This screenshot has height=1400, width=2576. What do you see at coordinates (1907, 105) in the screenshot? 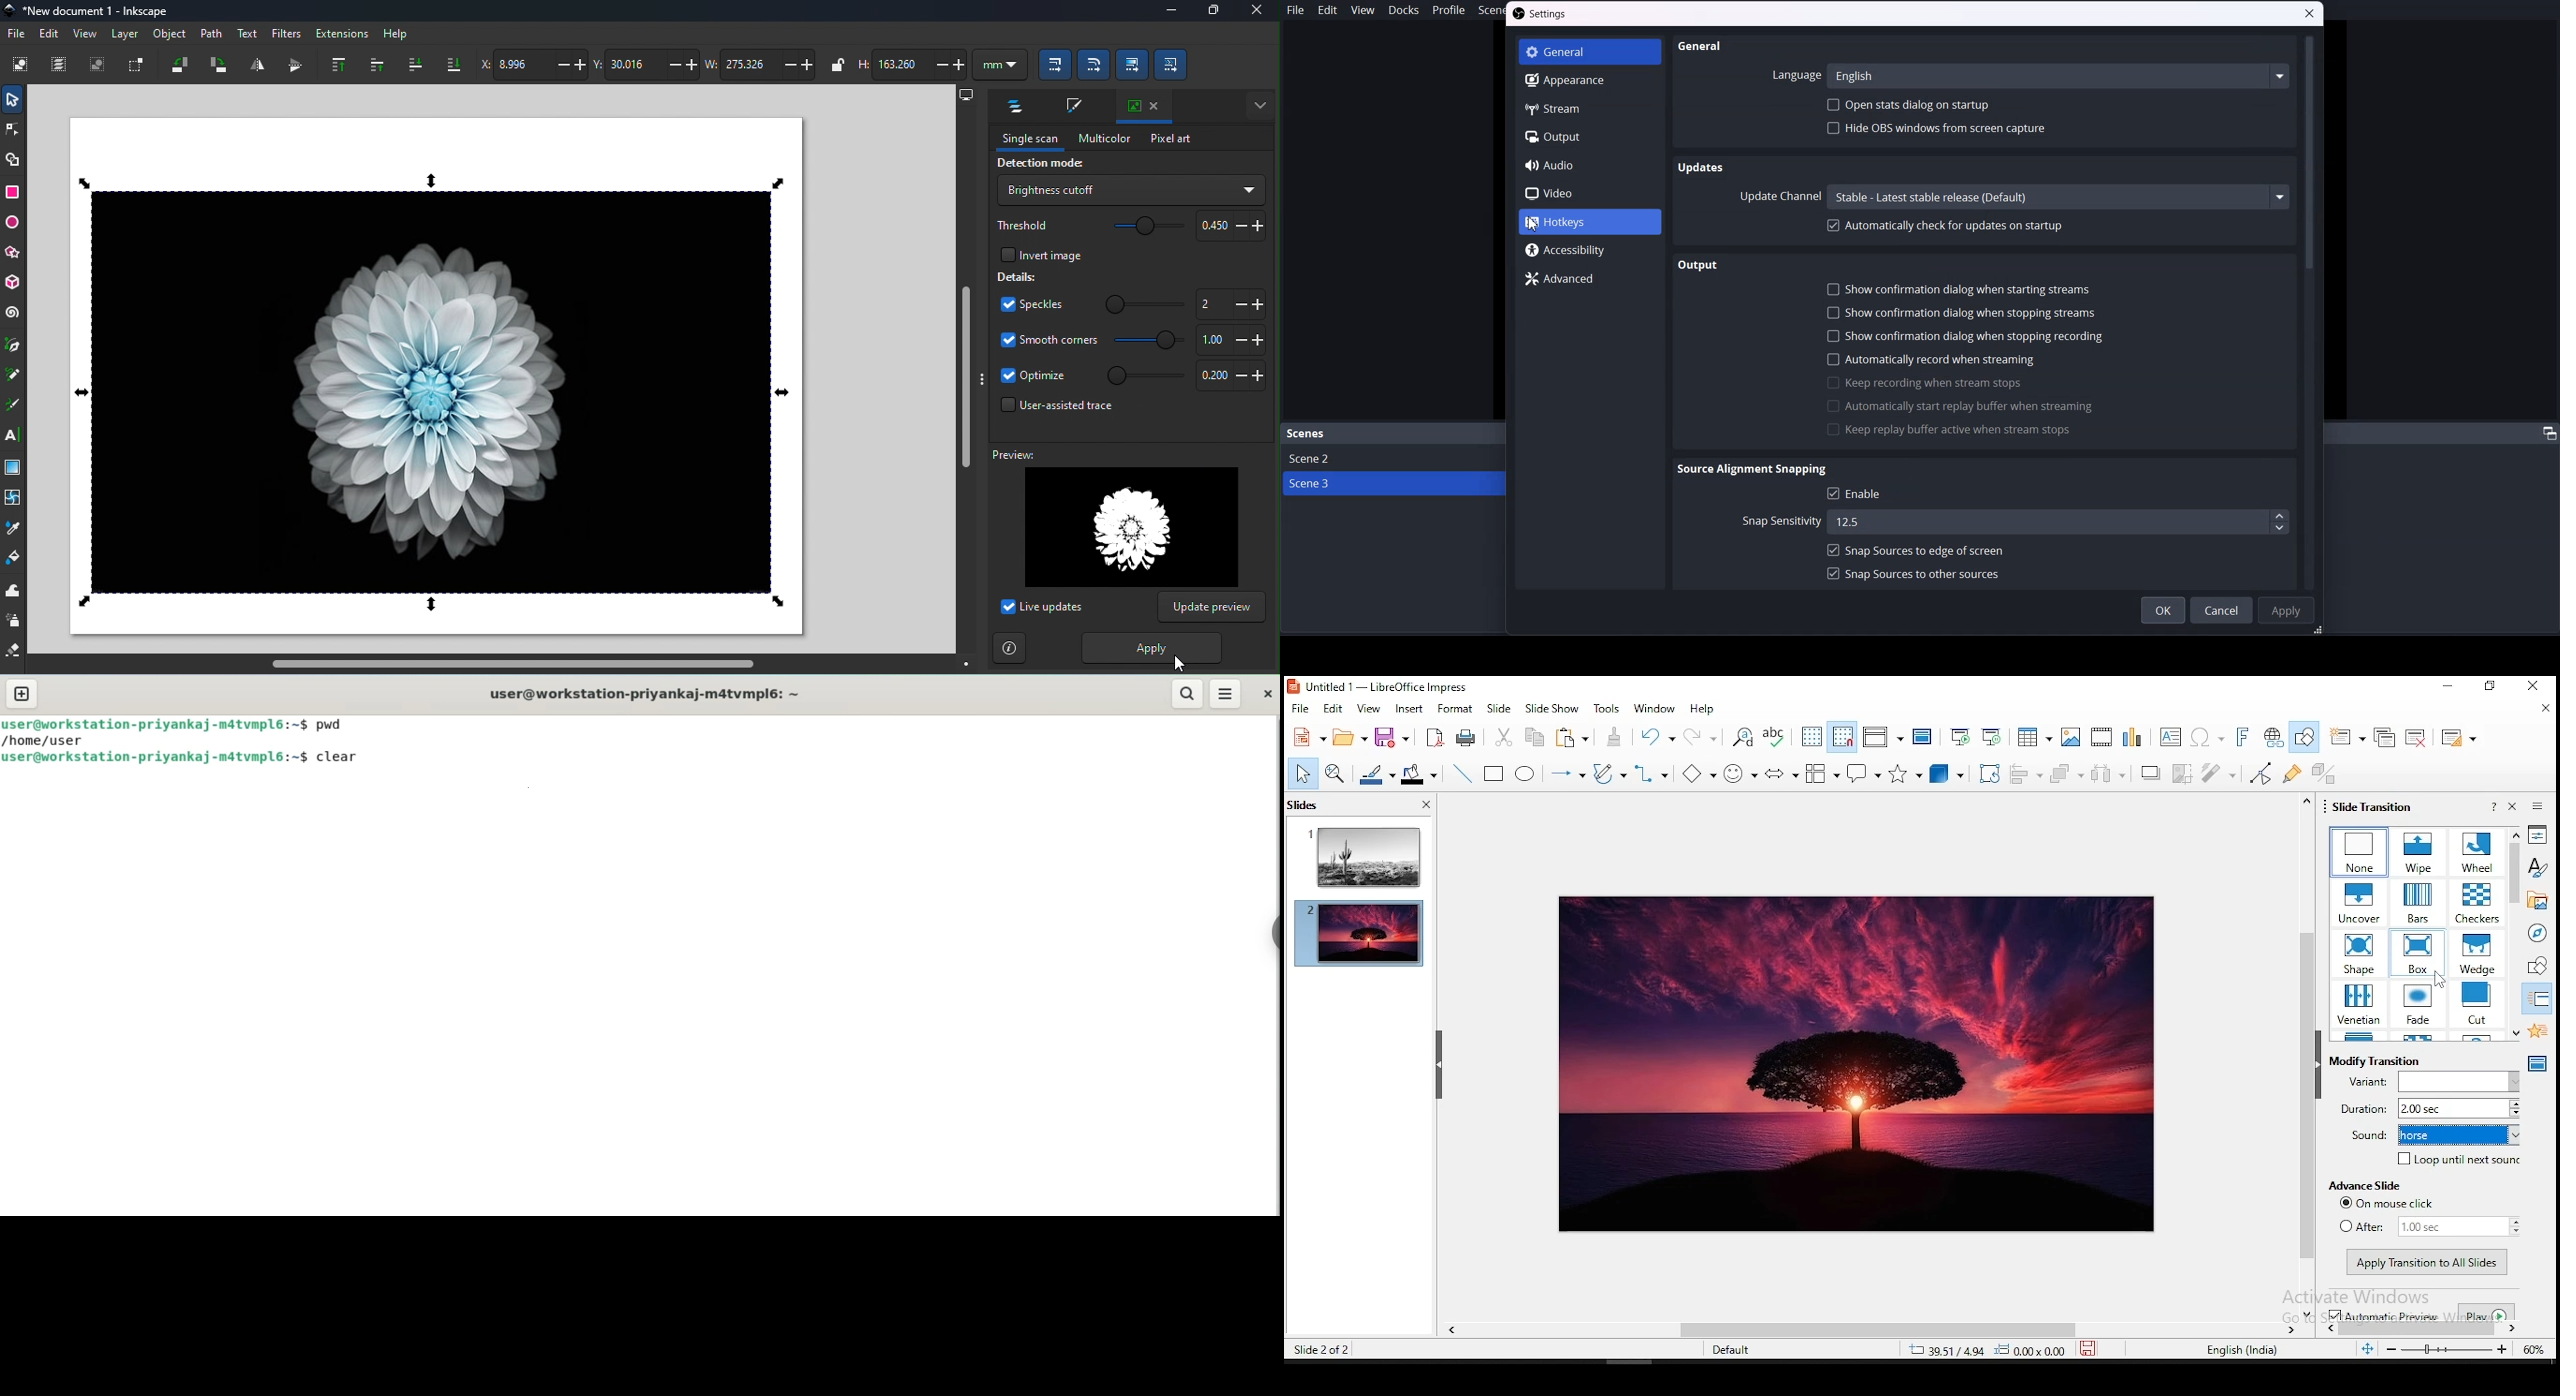
I see `Open Stats dialog on startup` at bounding box center [1907, 105].